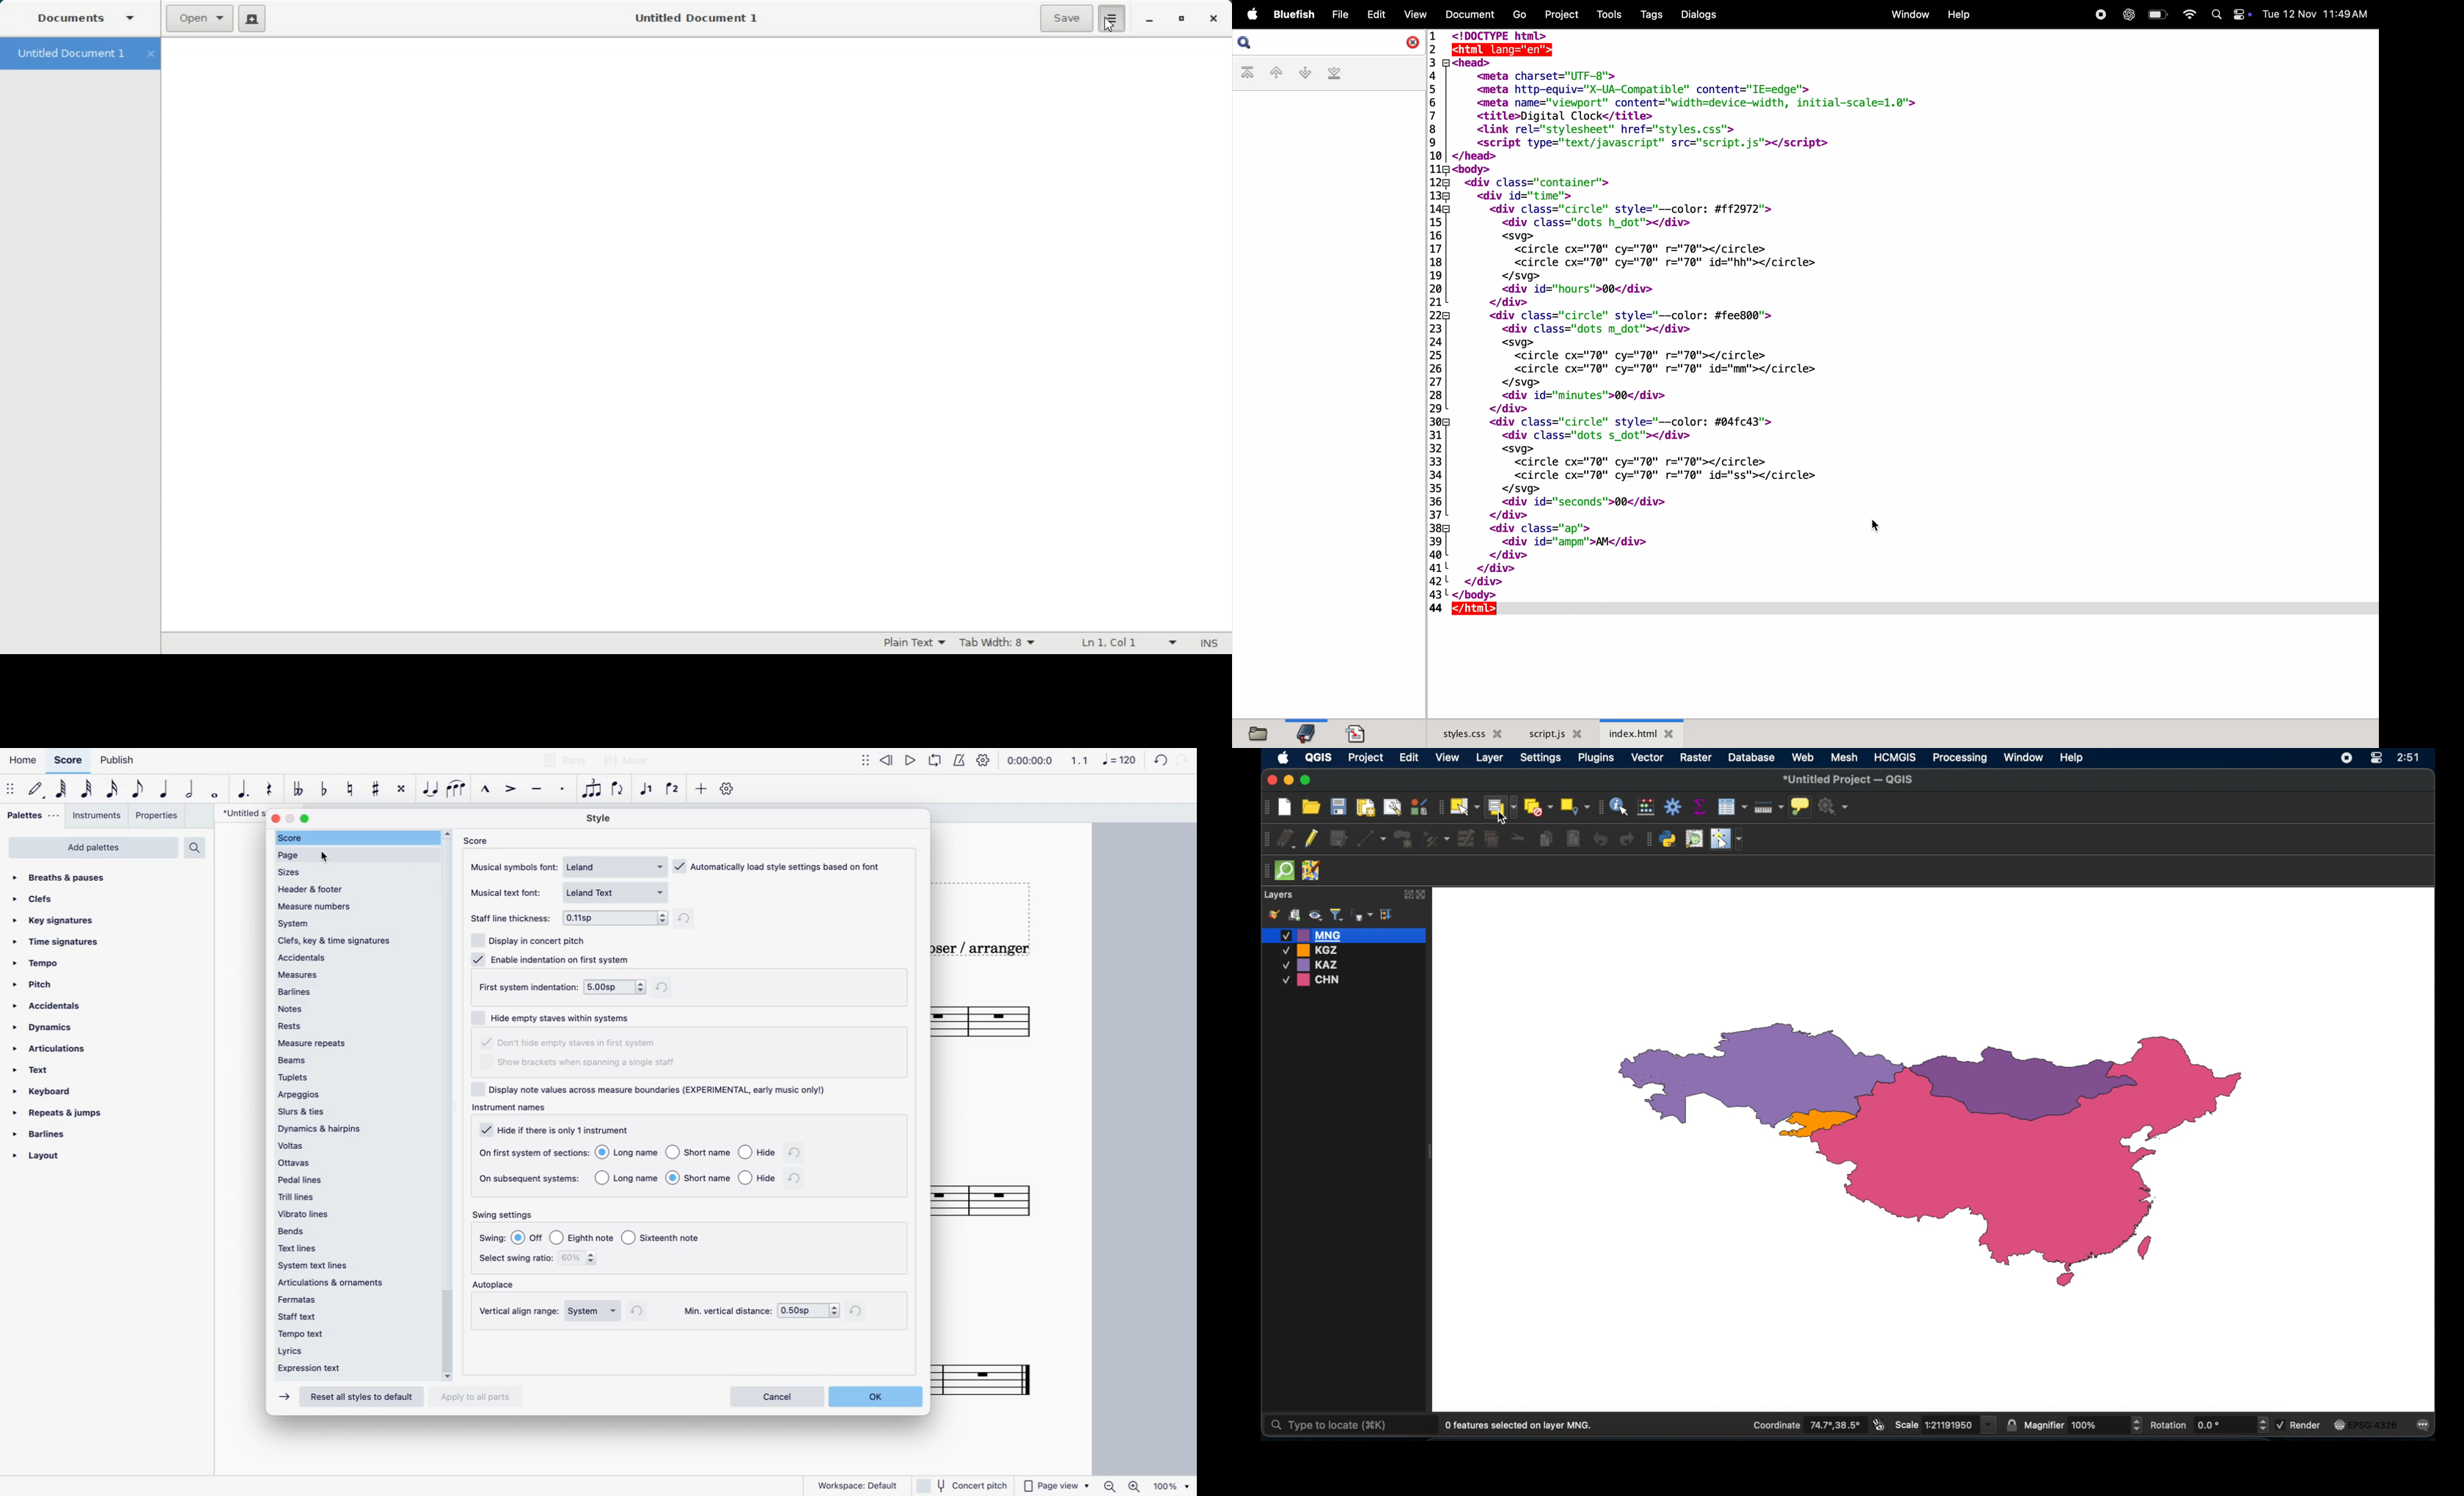  What do you see at coordinates (1006, 1024) in the screenshot?
I see `score` at bounding box center [1006, 1024].